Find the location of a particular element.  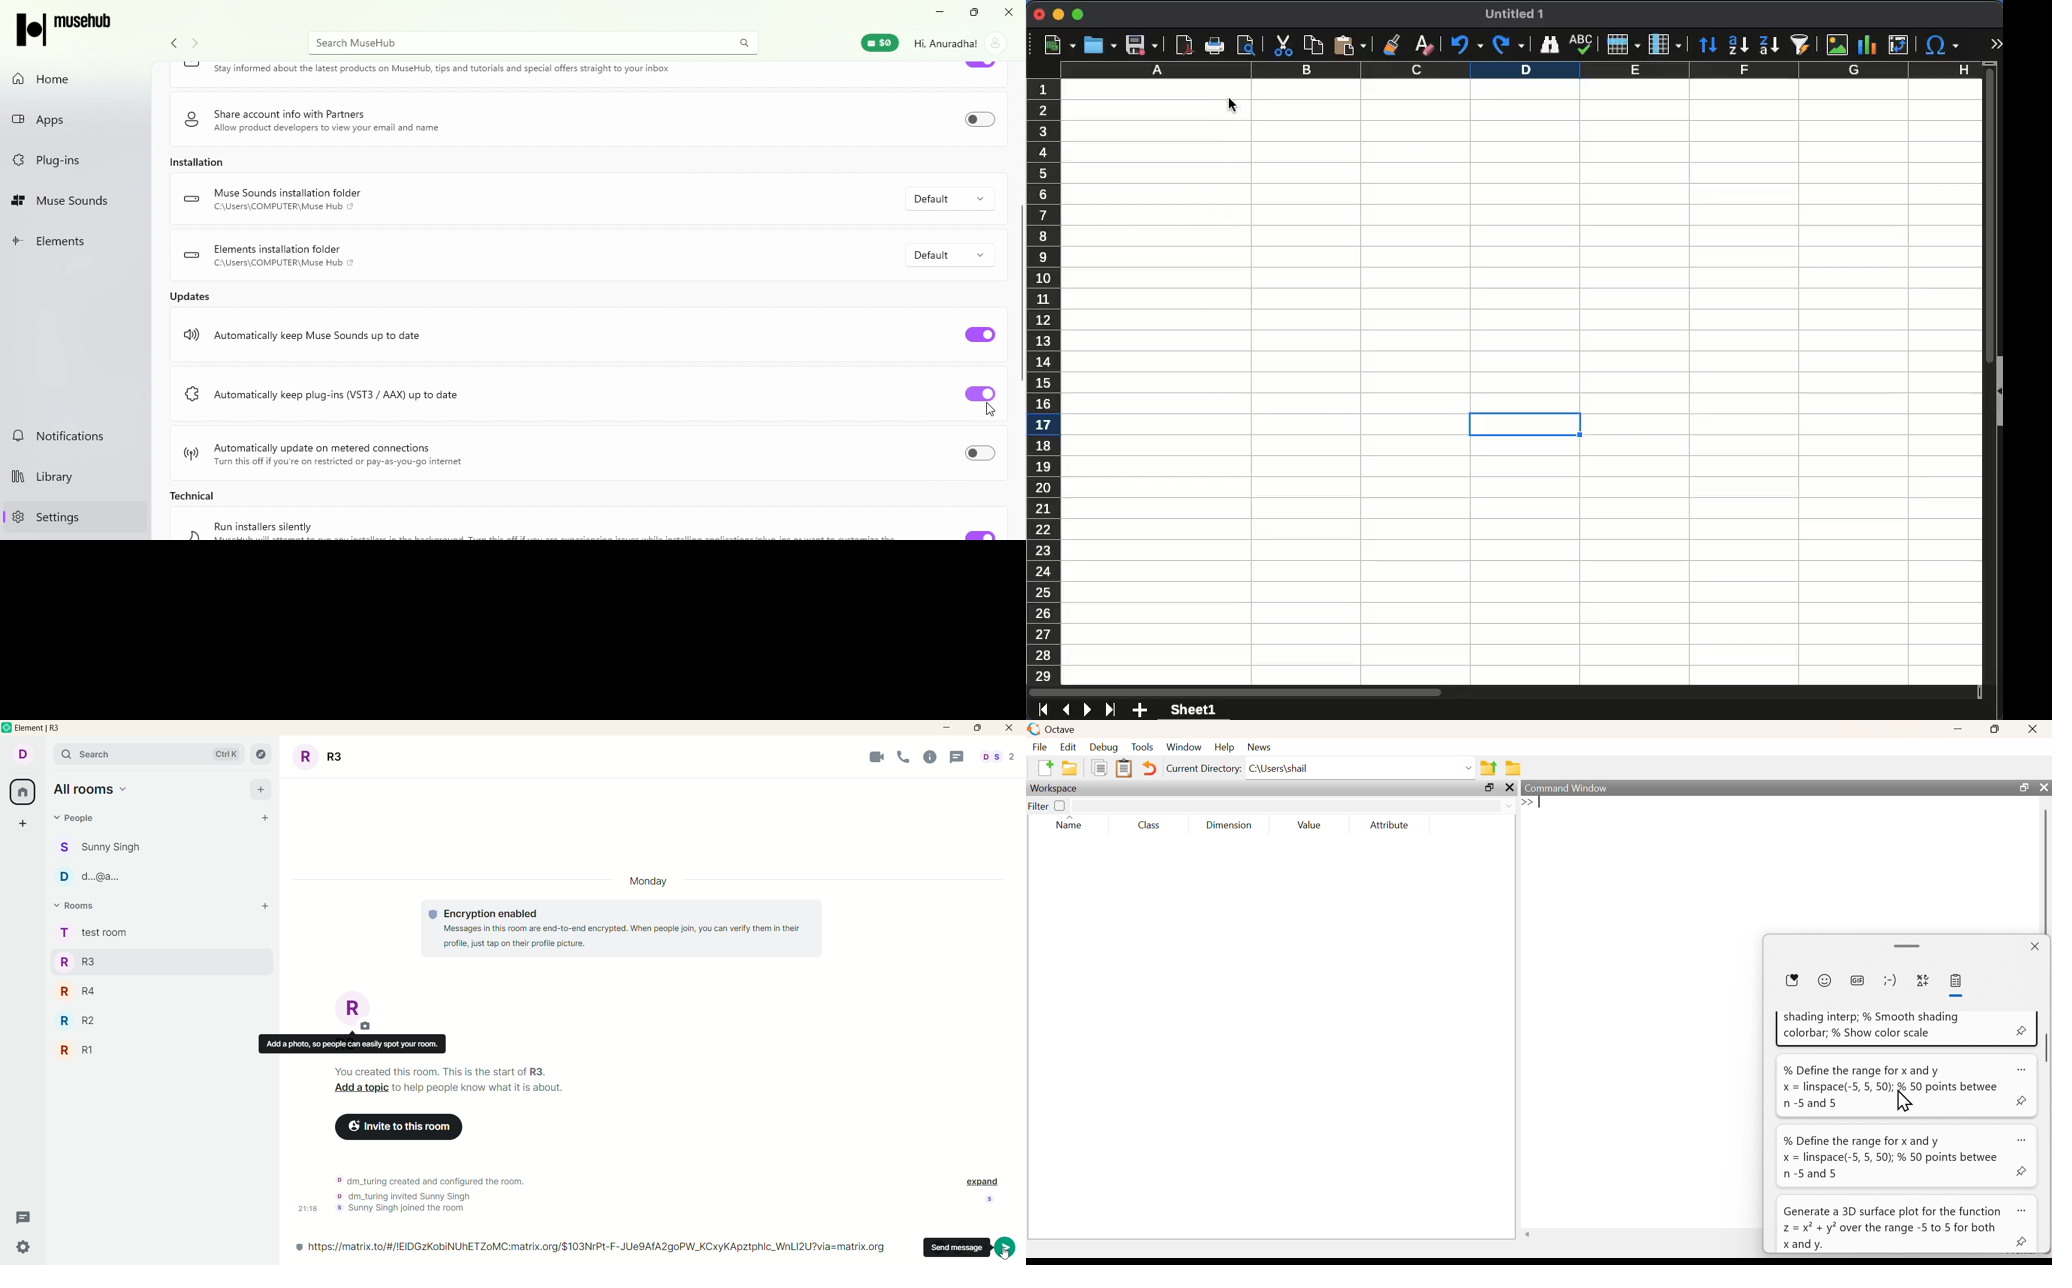

add a photo is located at coordinates (352, 1043).